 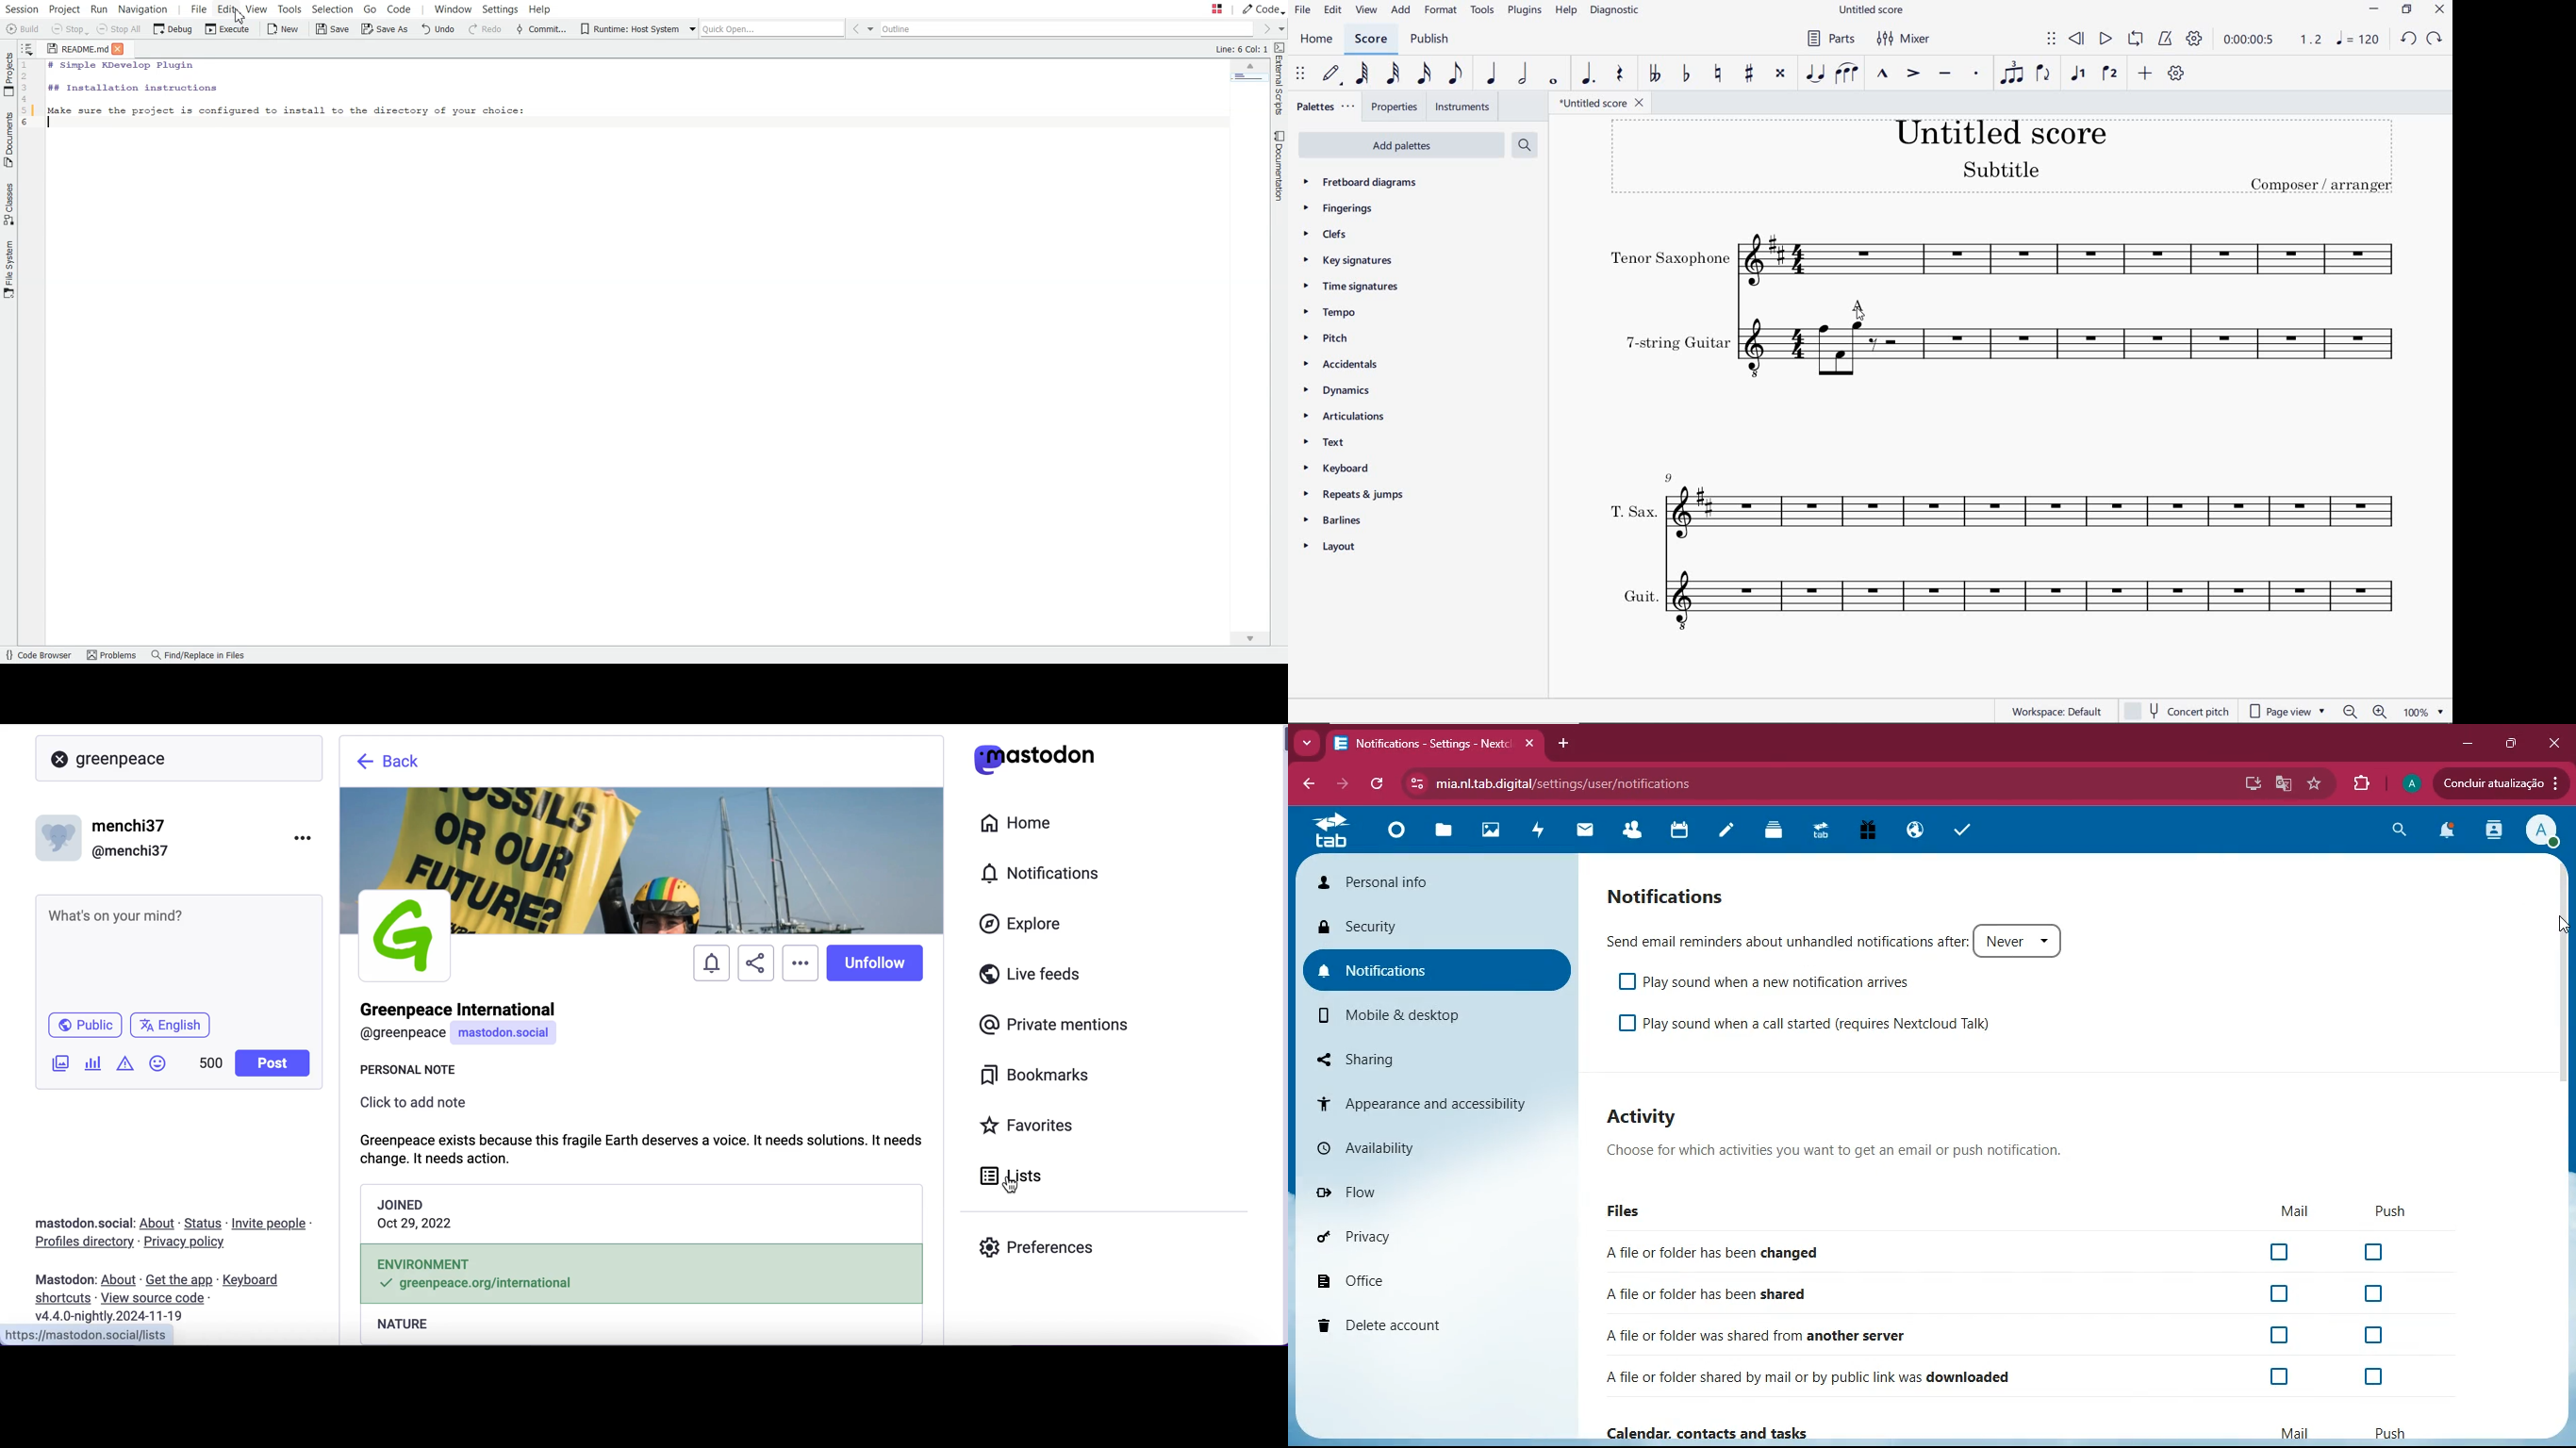 I want to click on profiles directory, so click(x=78, y=1243).